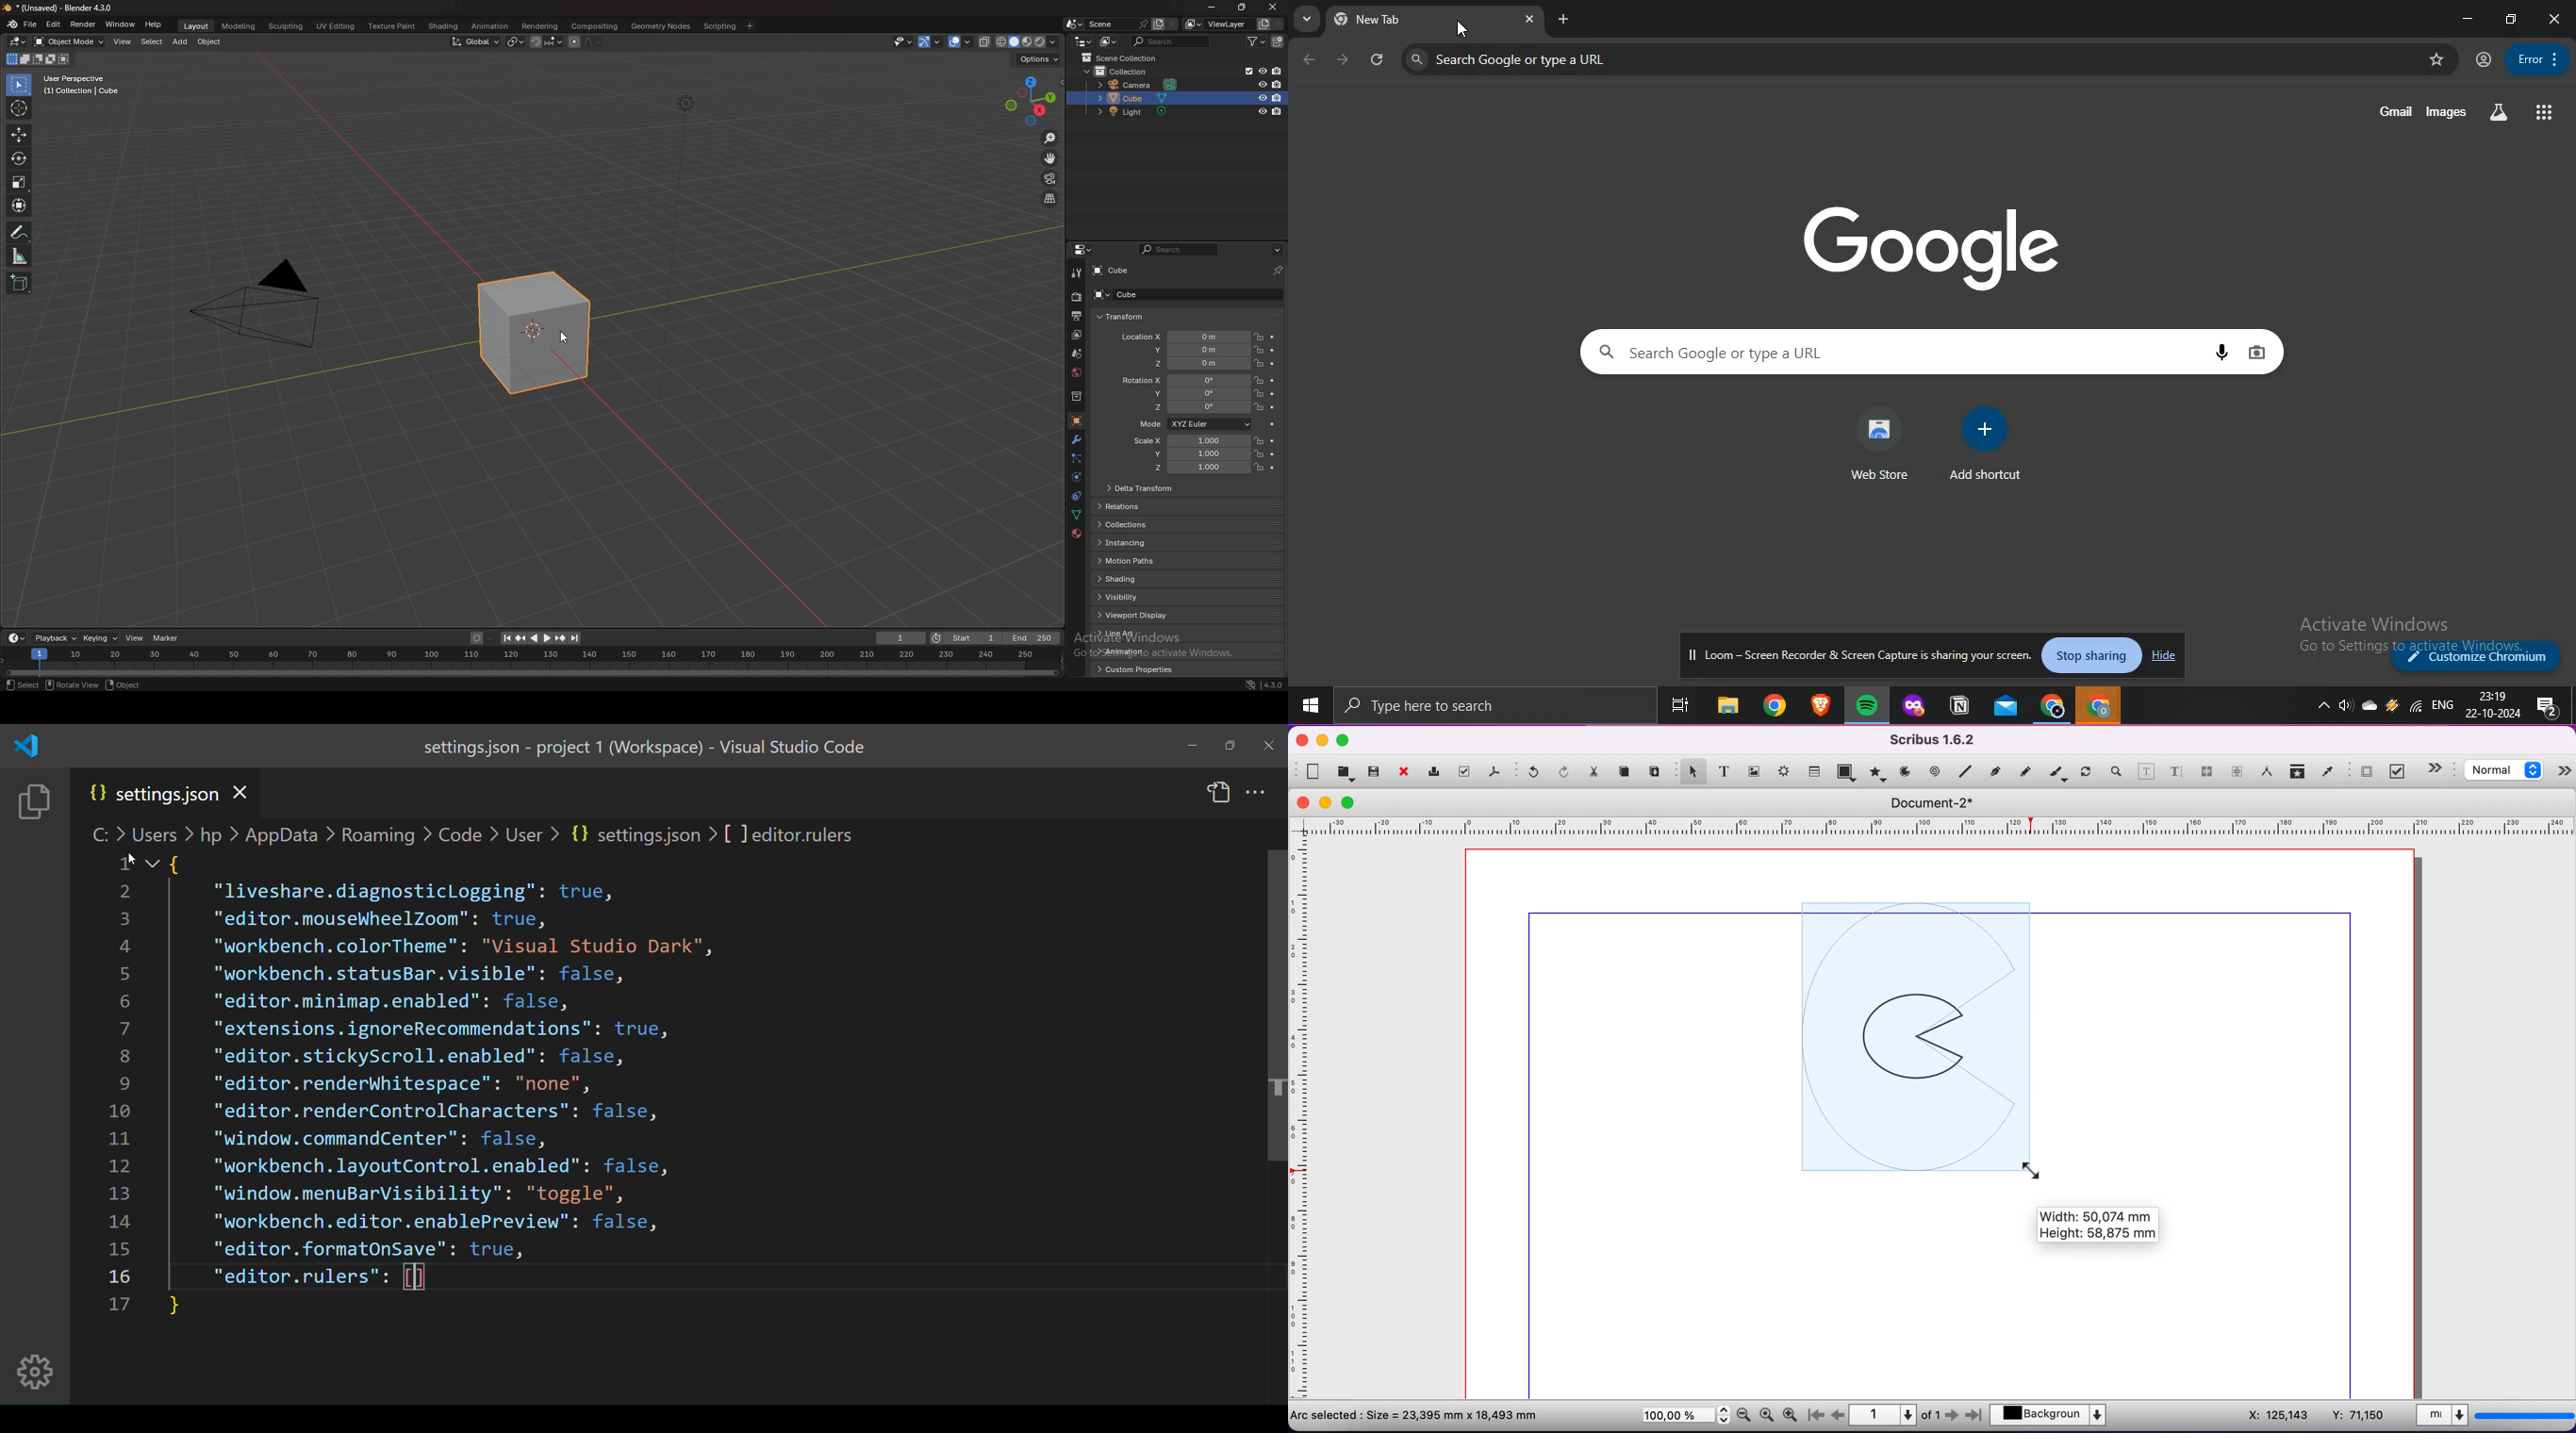 The width and height of the screenshot is (2576, 1456). What do you see at coordinates (482, 833) in the screenshot?
I see `path` at bounding box center [482, 833].